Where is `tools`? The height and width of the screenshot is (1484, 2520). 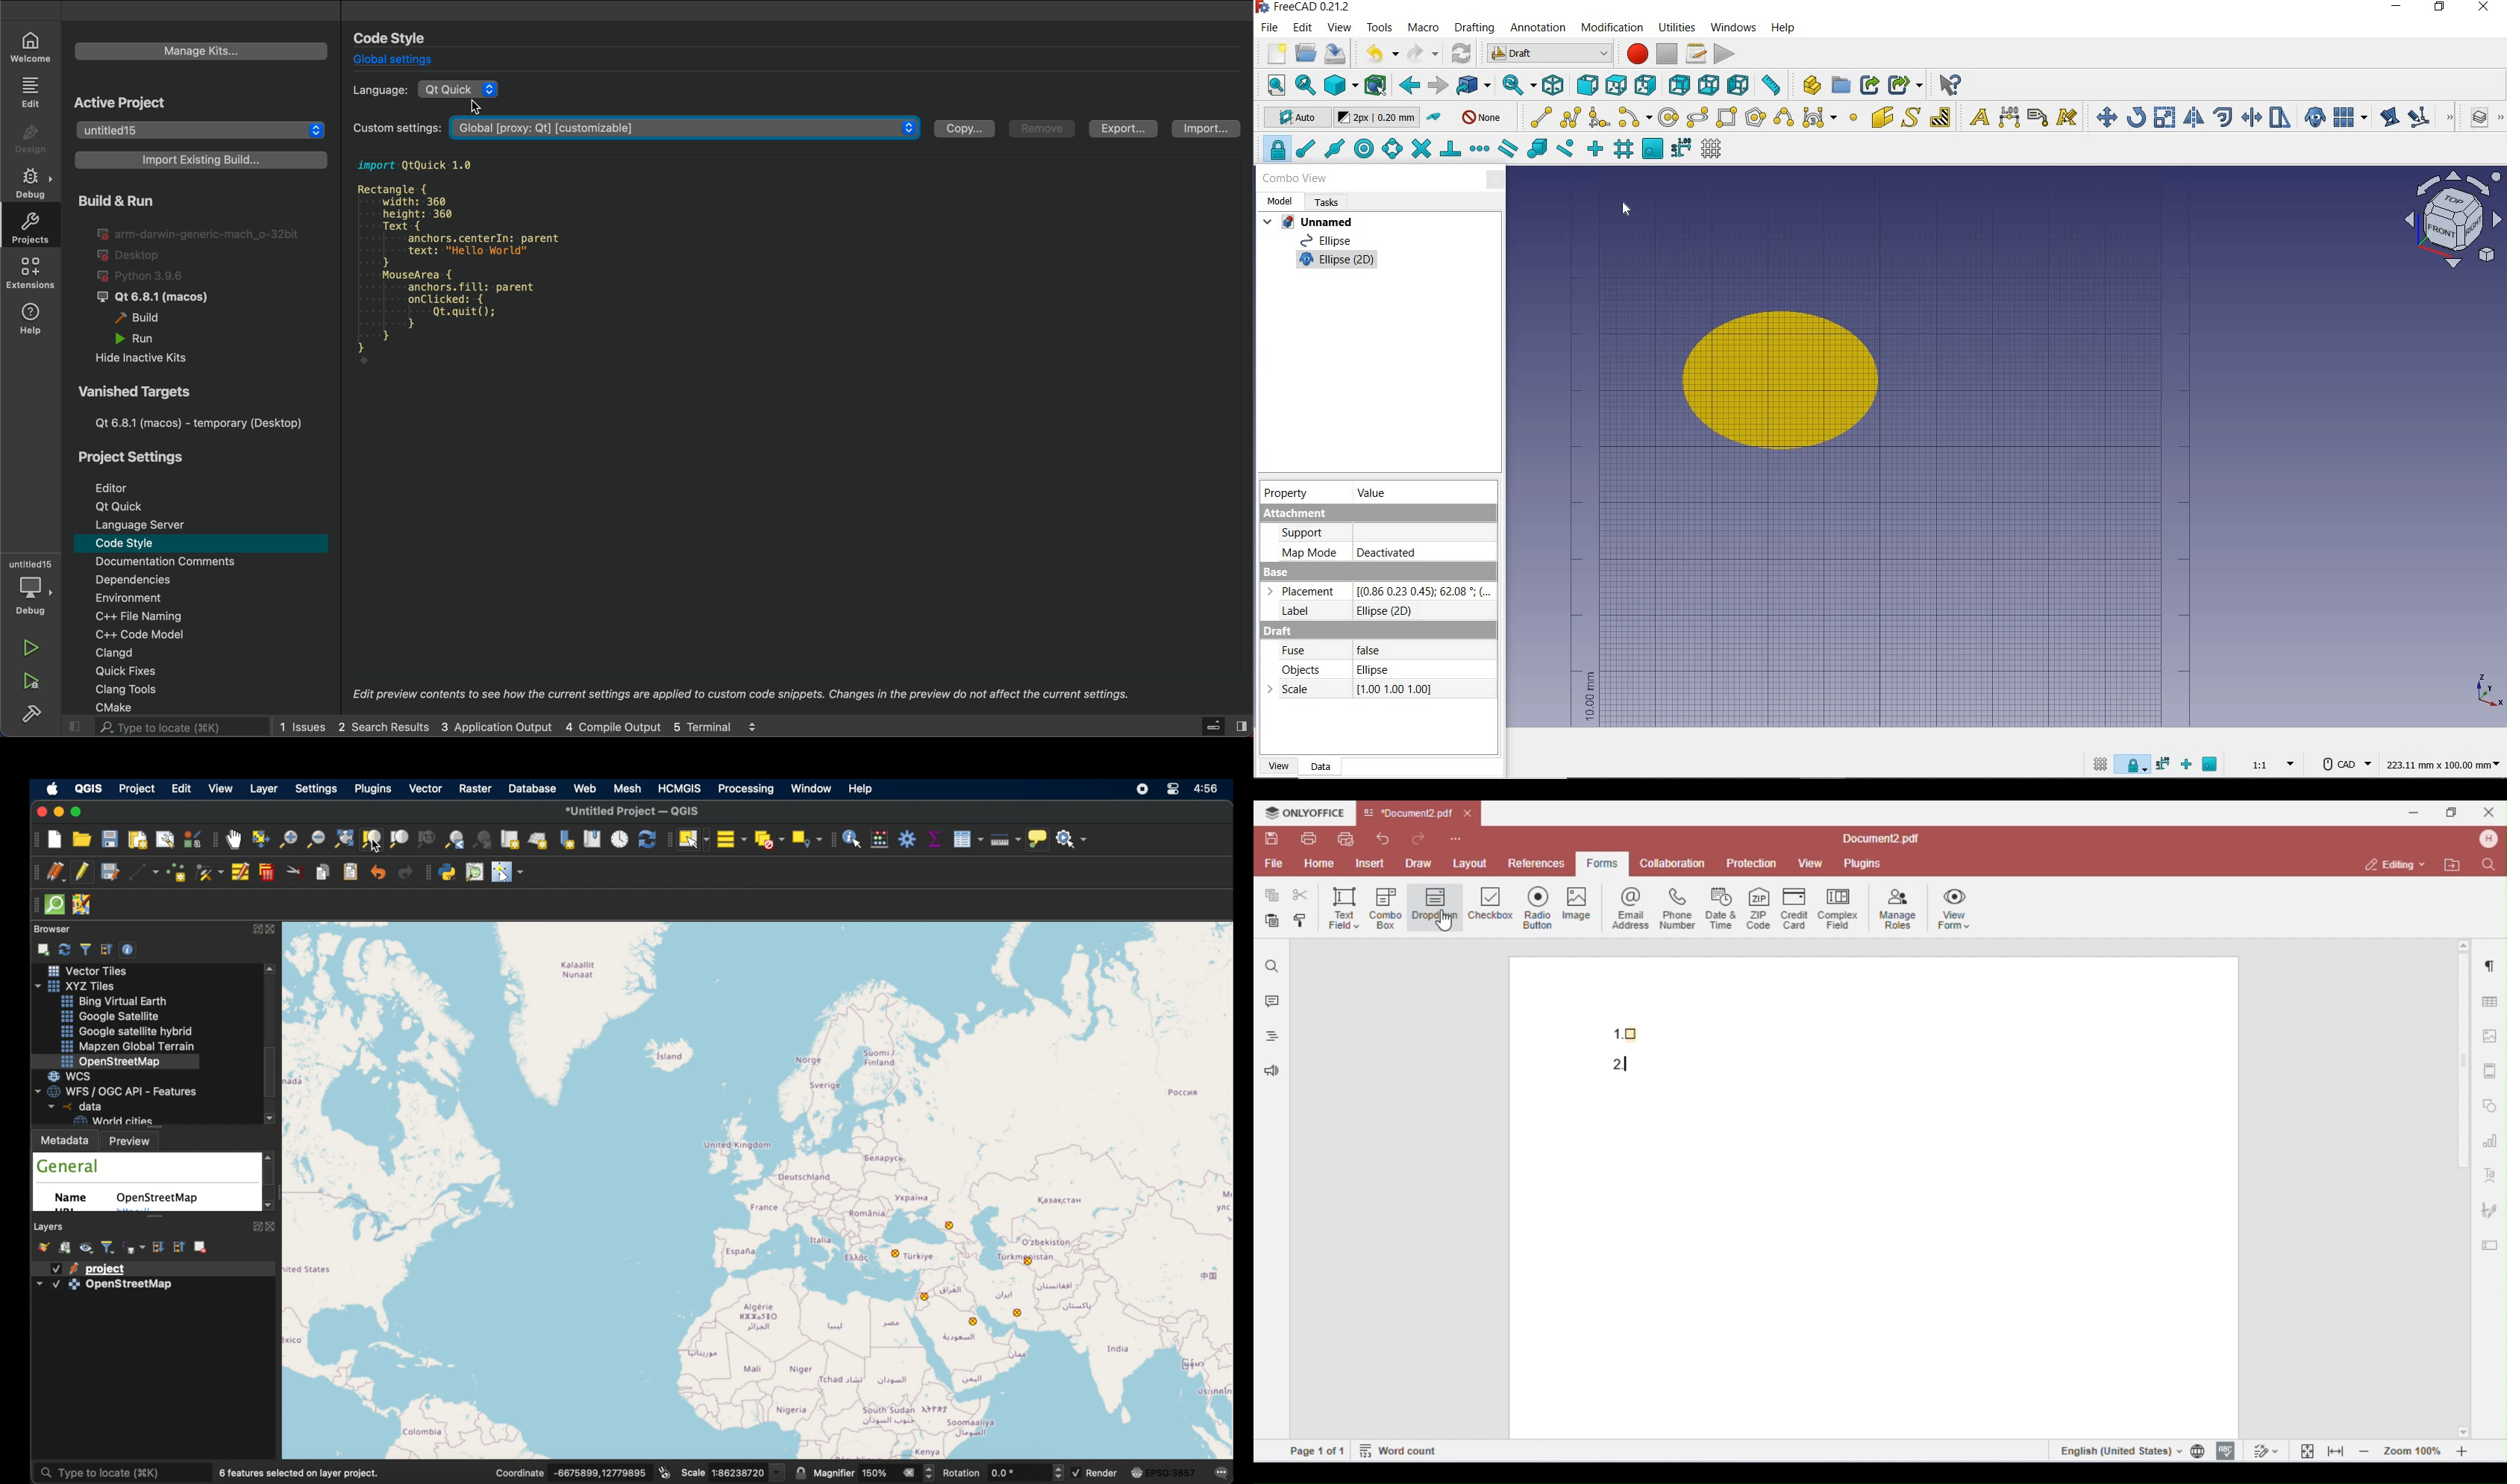
tools is located at coordinates (1382, 28).